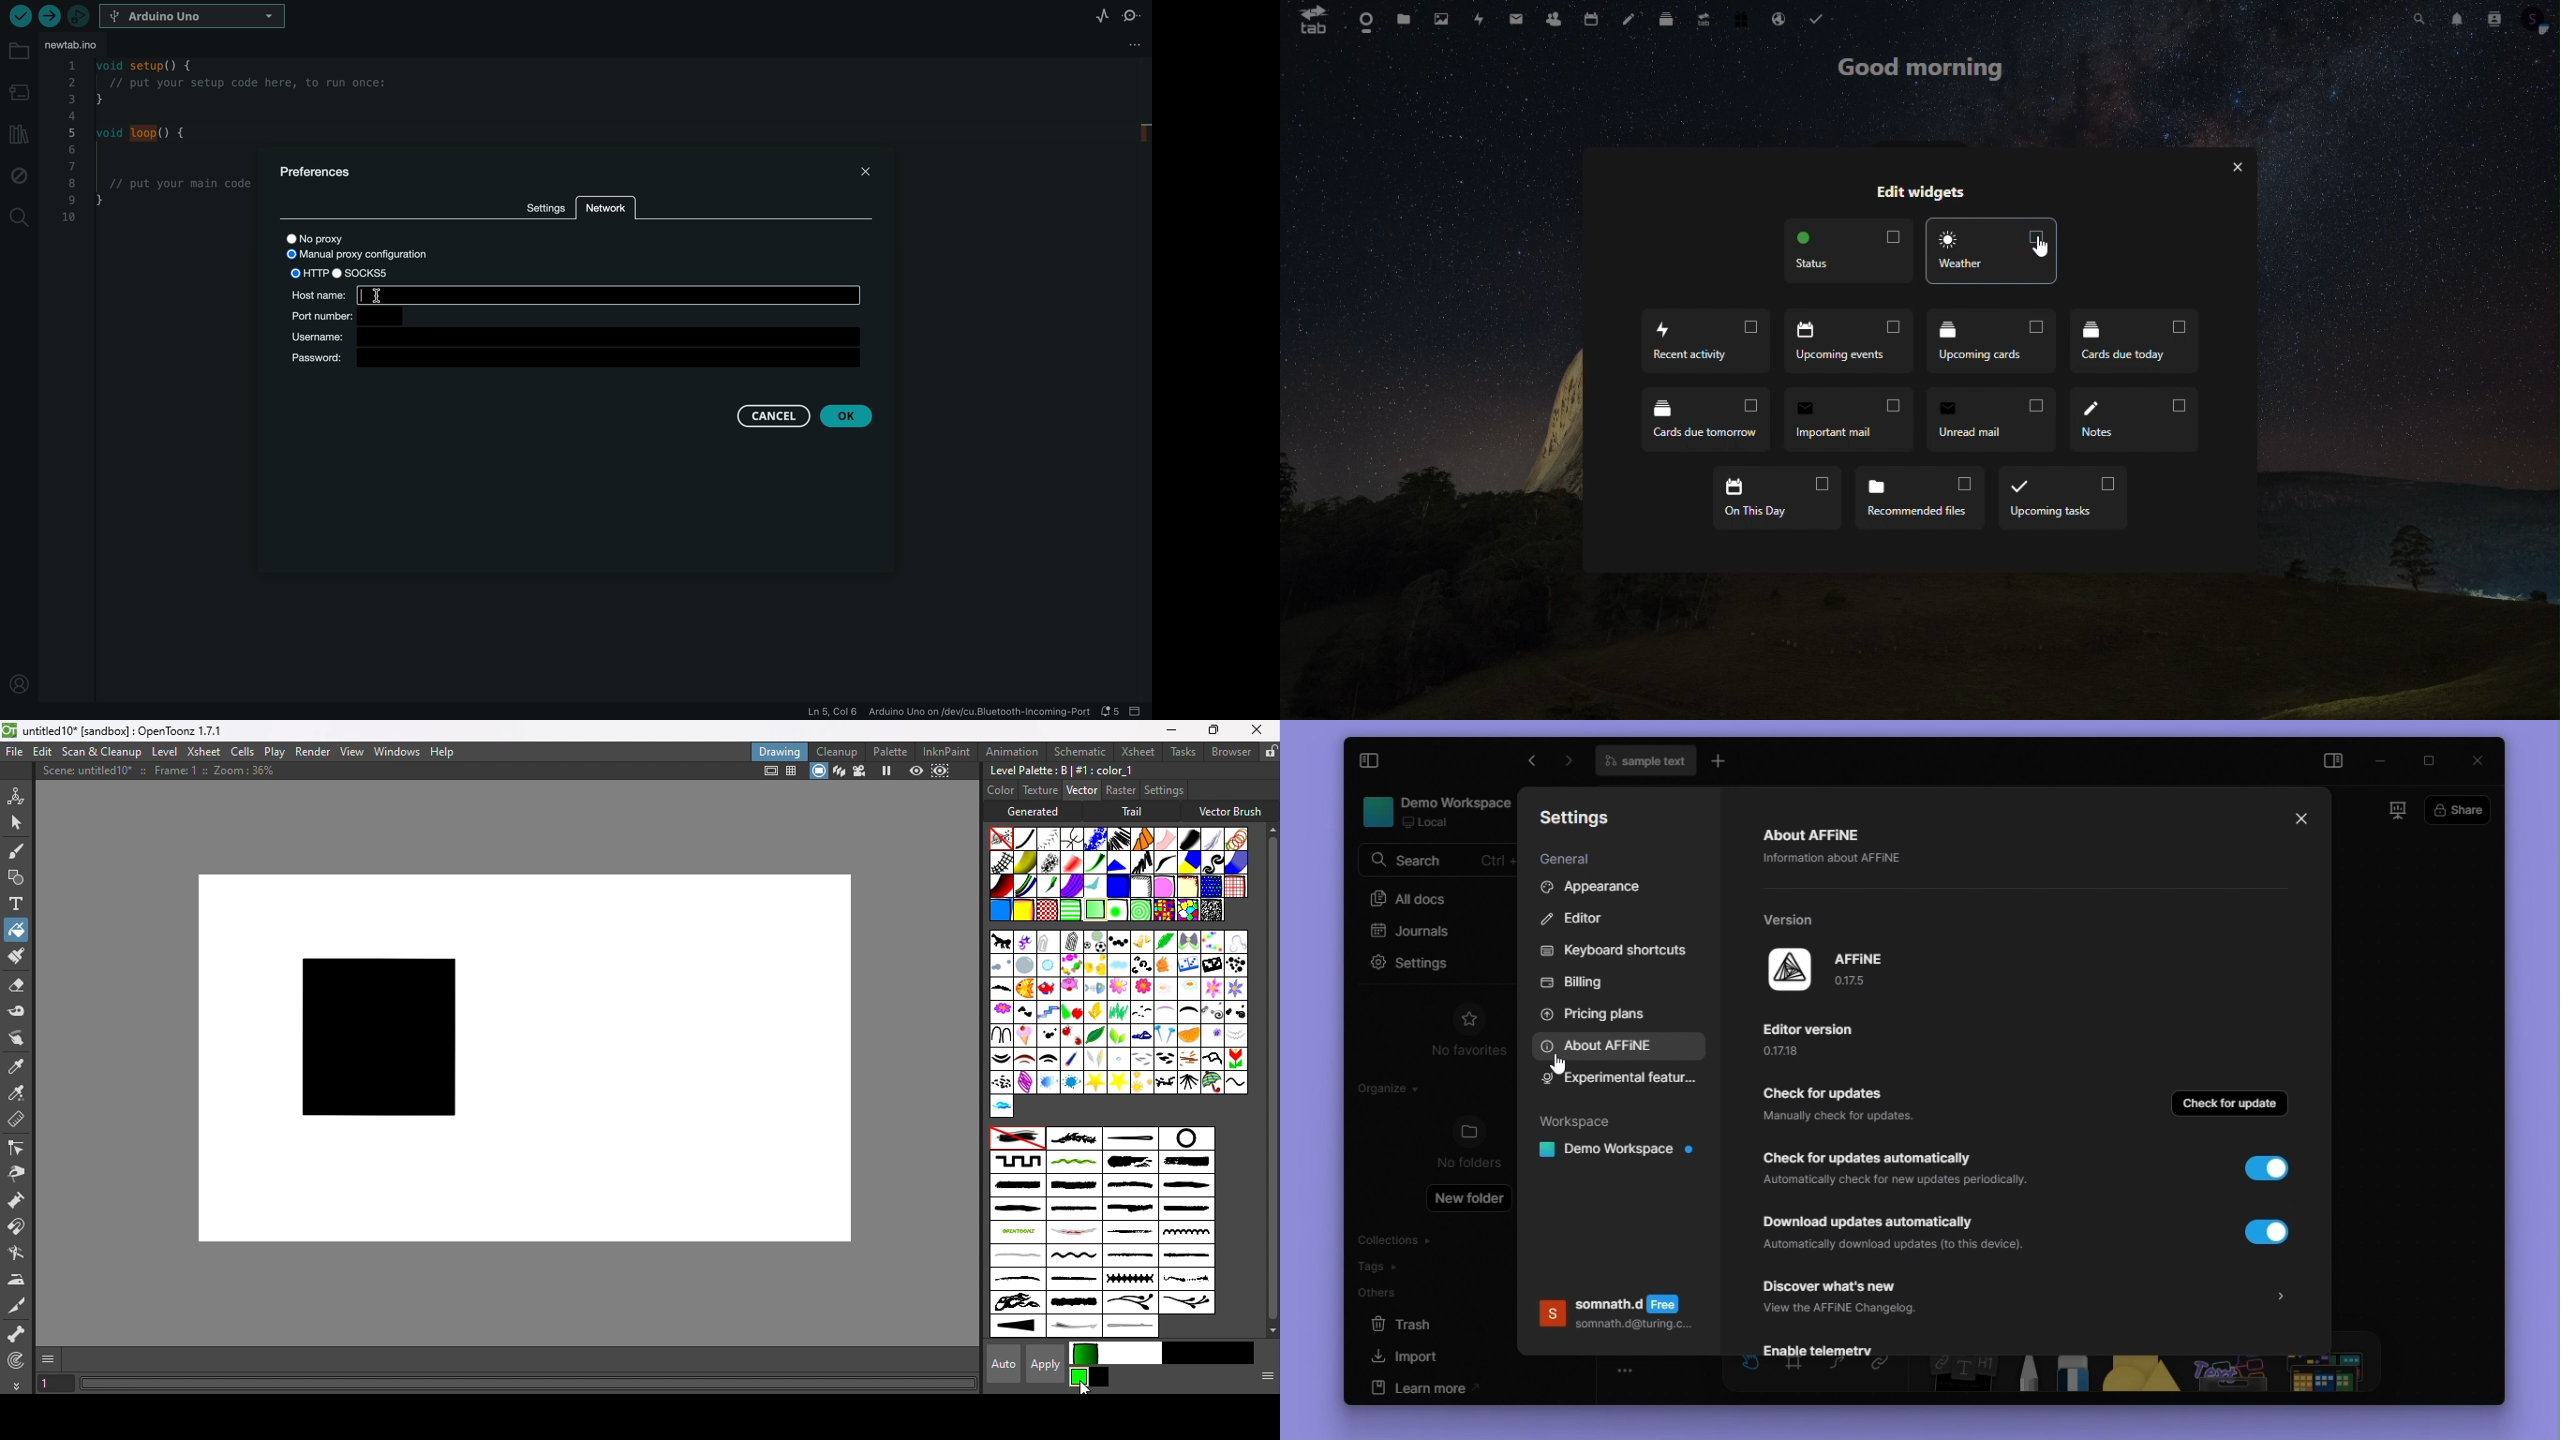 This screenshot has width=2576, height=1456. I want to click on HTTP, so click(308, 271).